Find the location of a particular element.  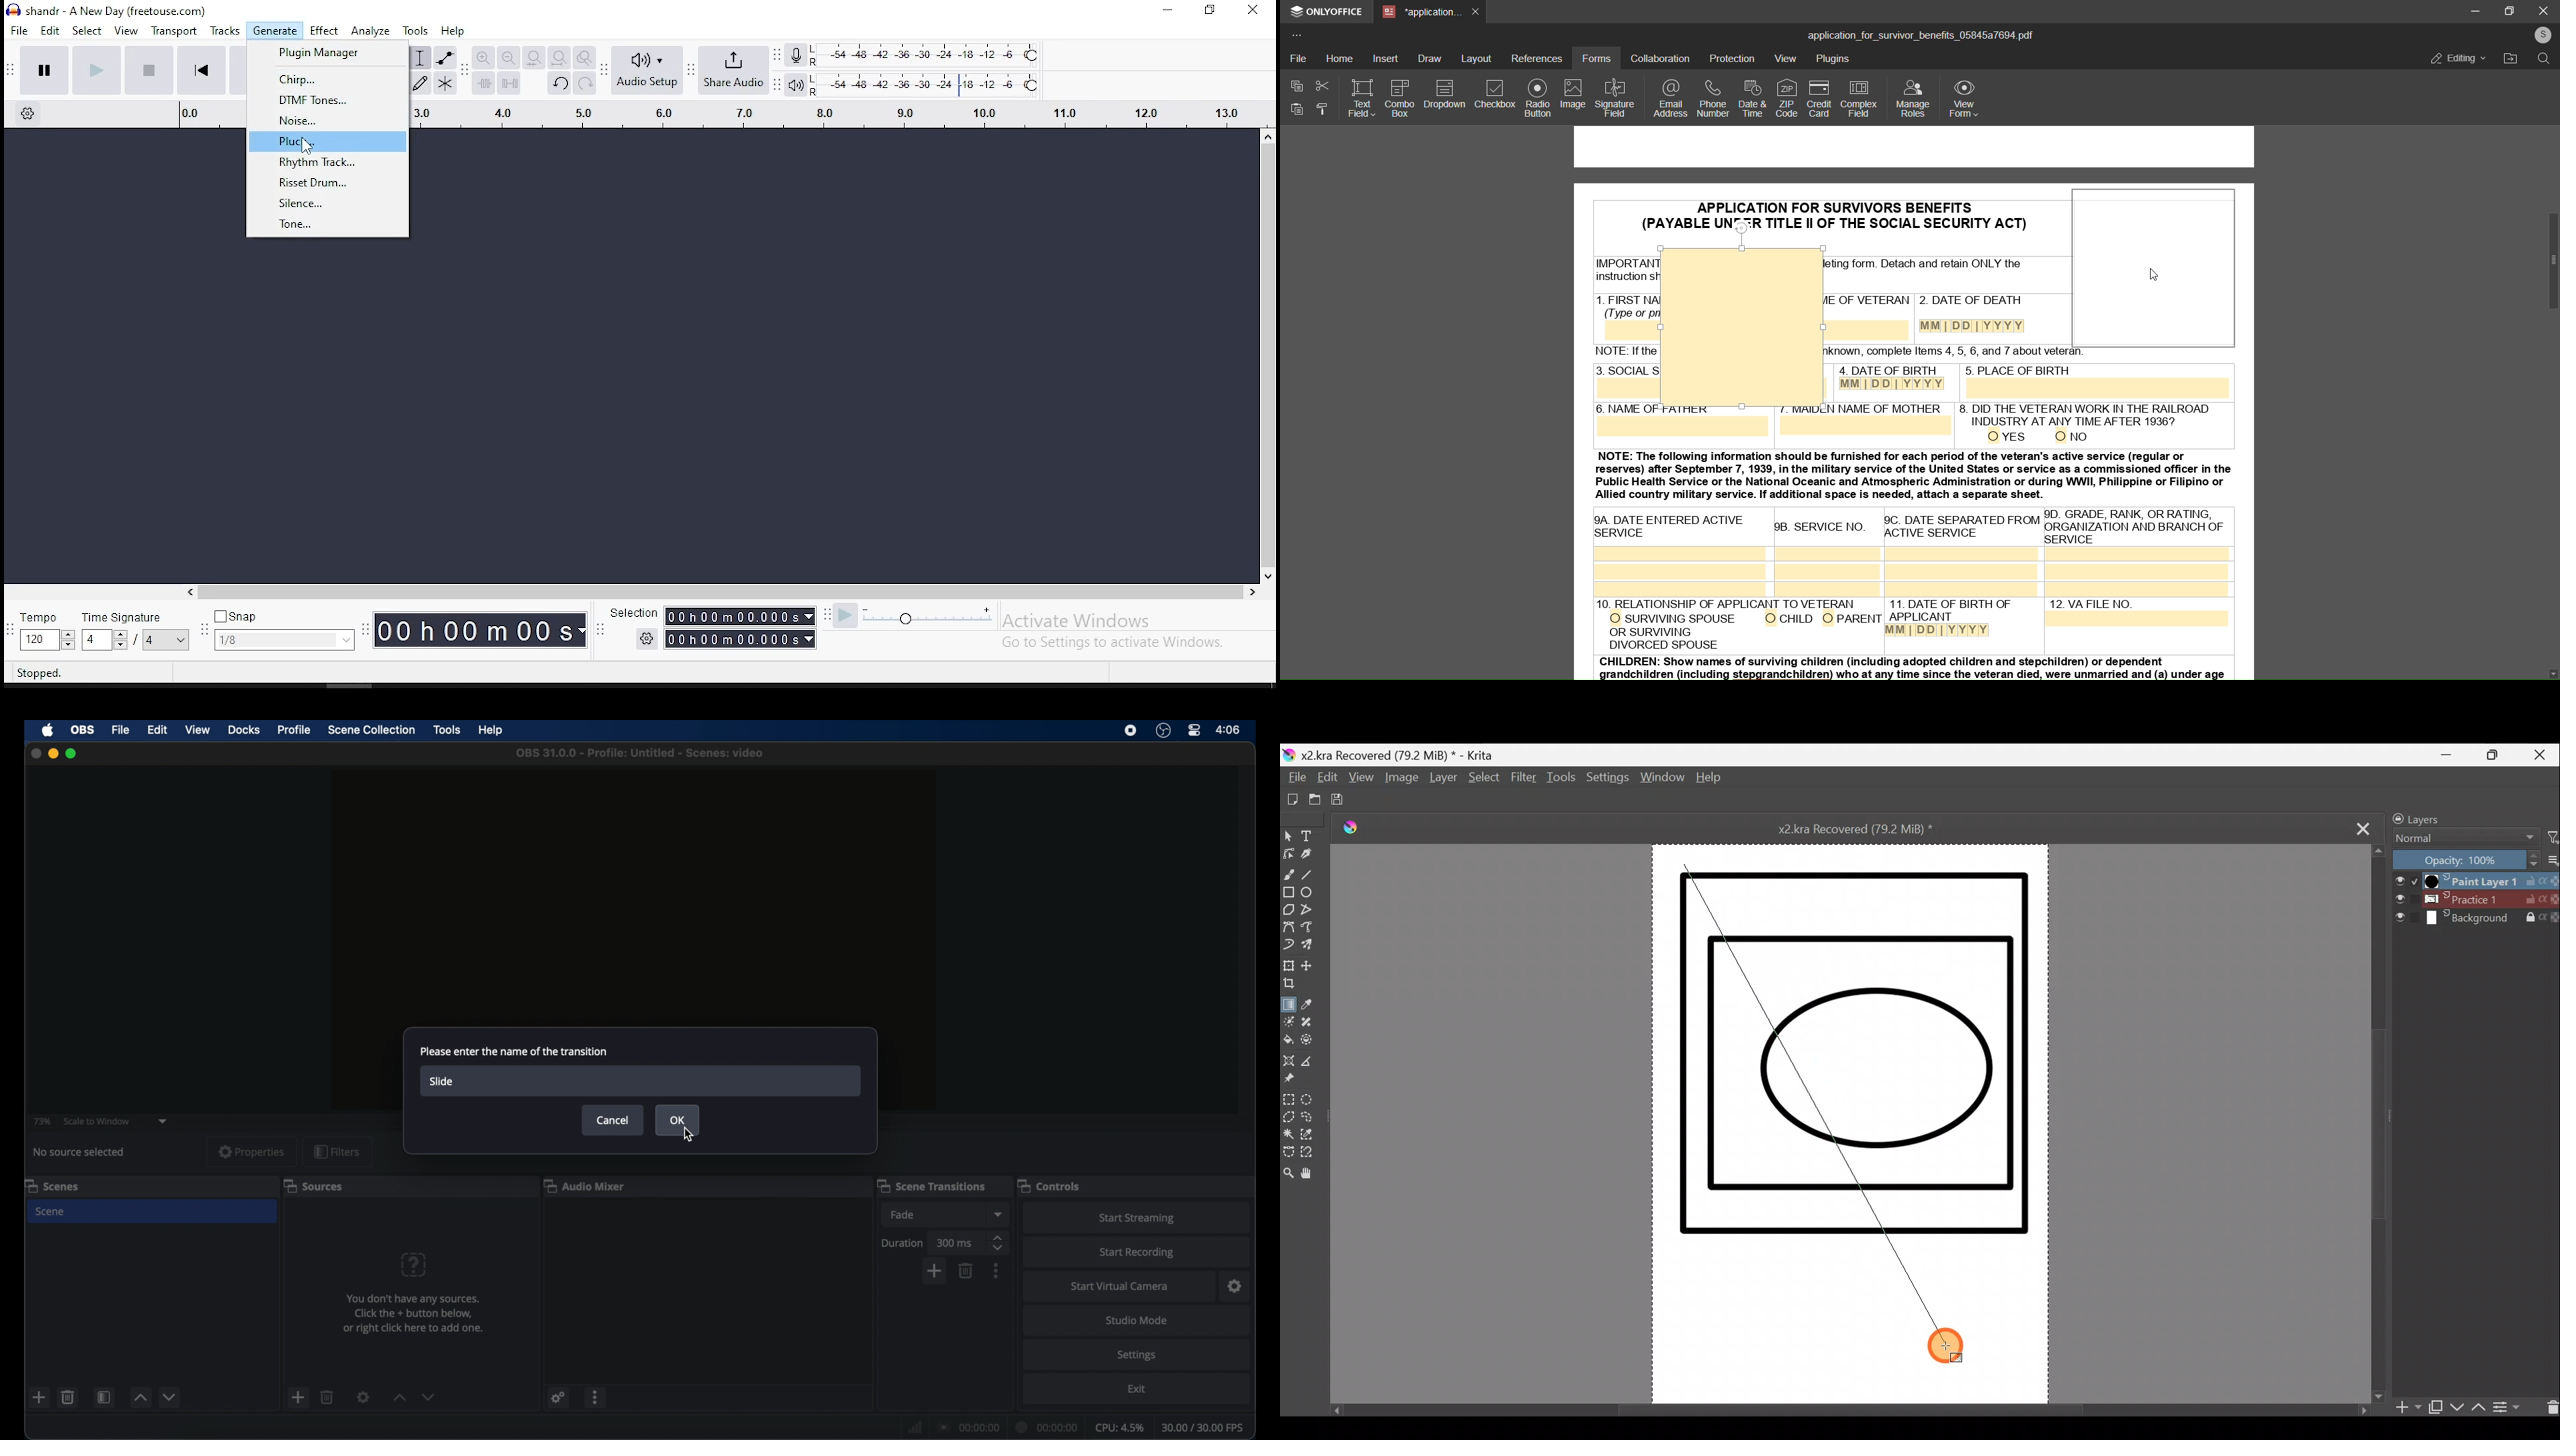

file is located at coordinates (121, 730).